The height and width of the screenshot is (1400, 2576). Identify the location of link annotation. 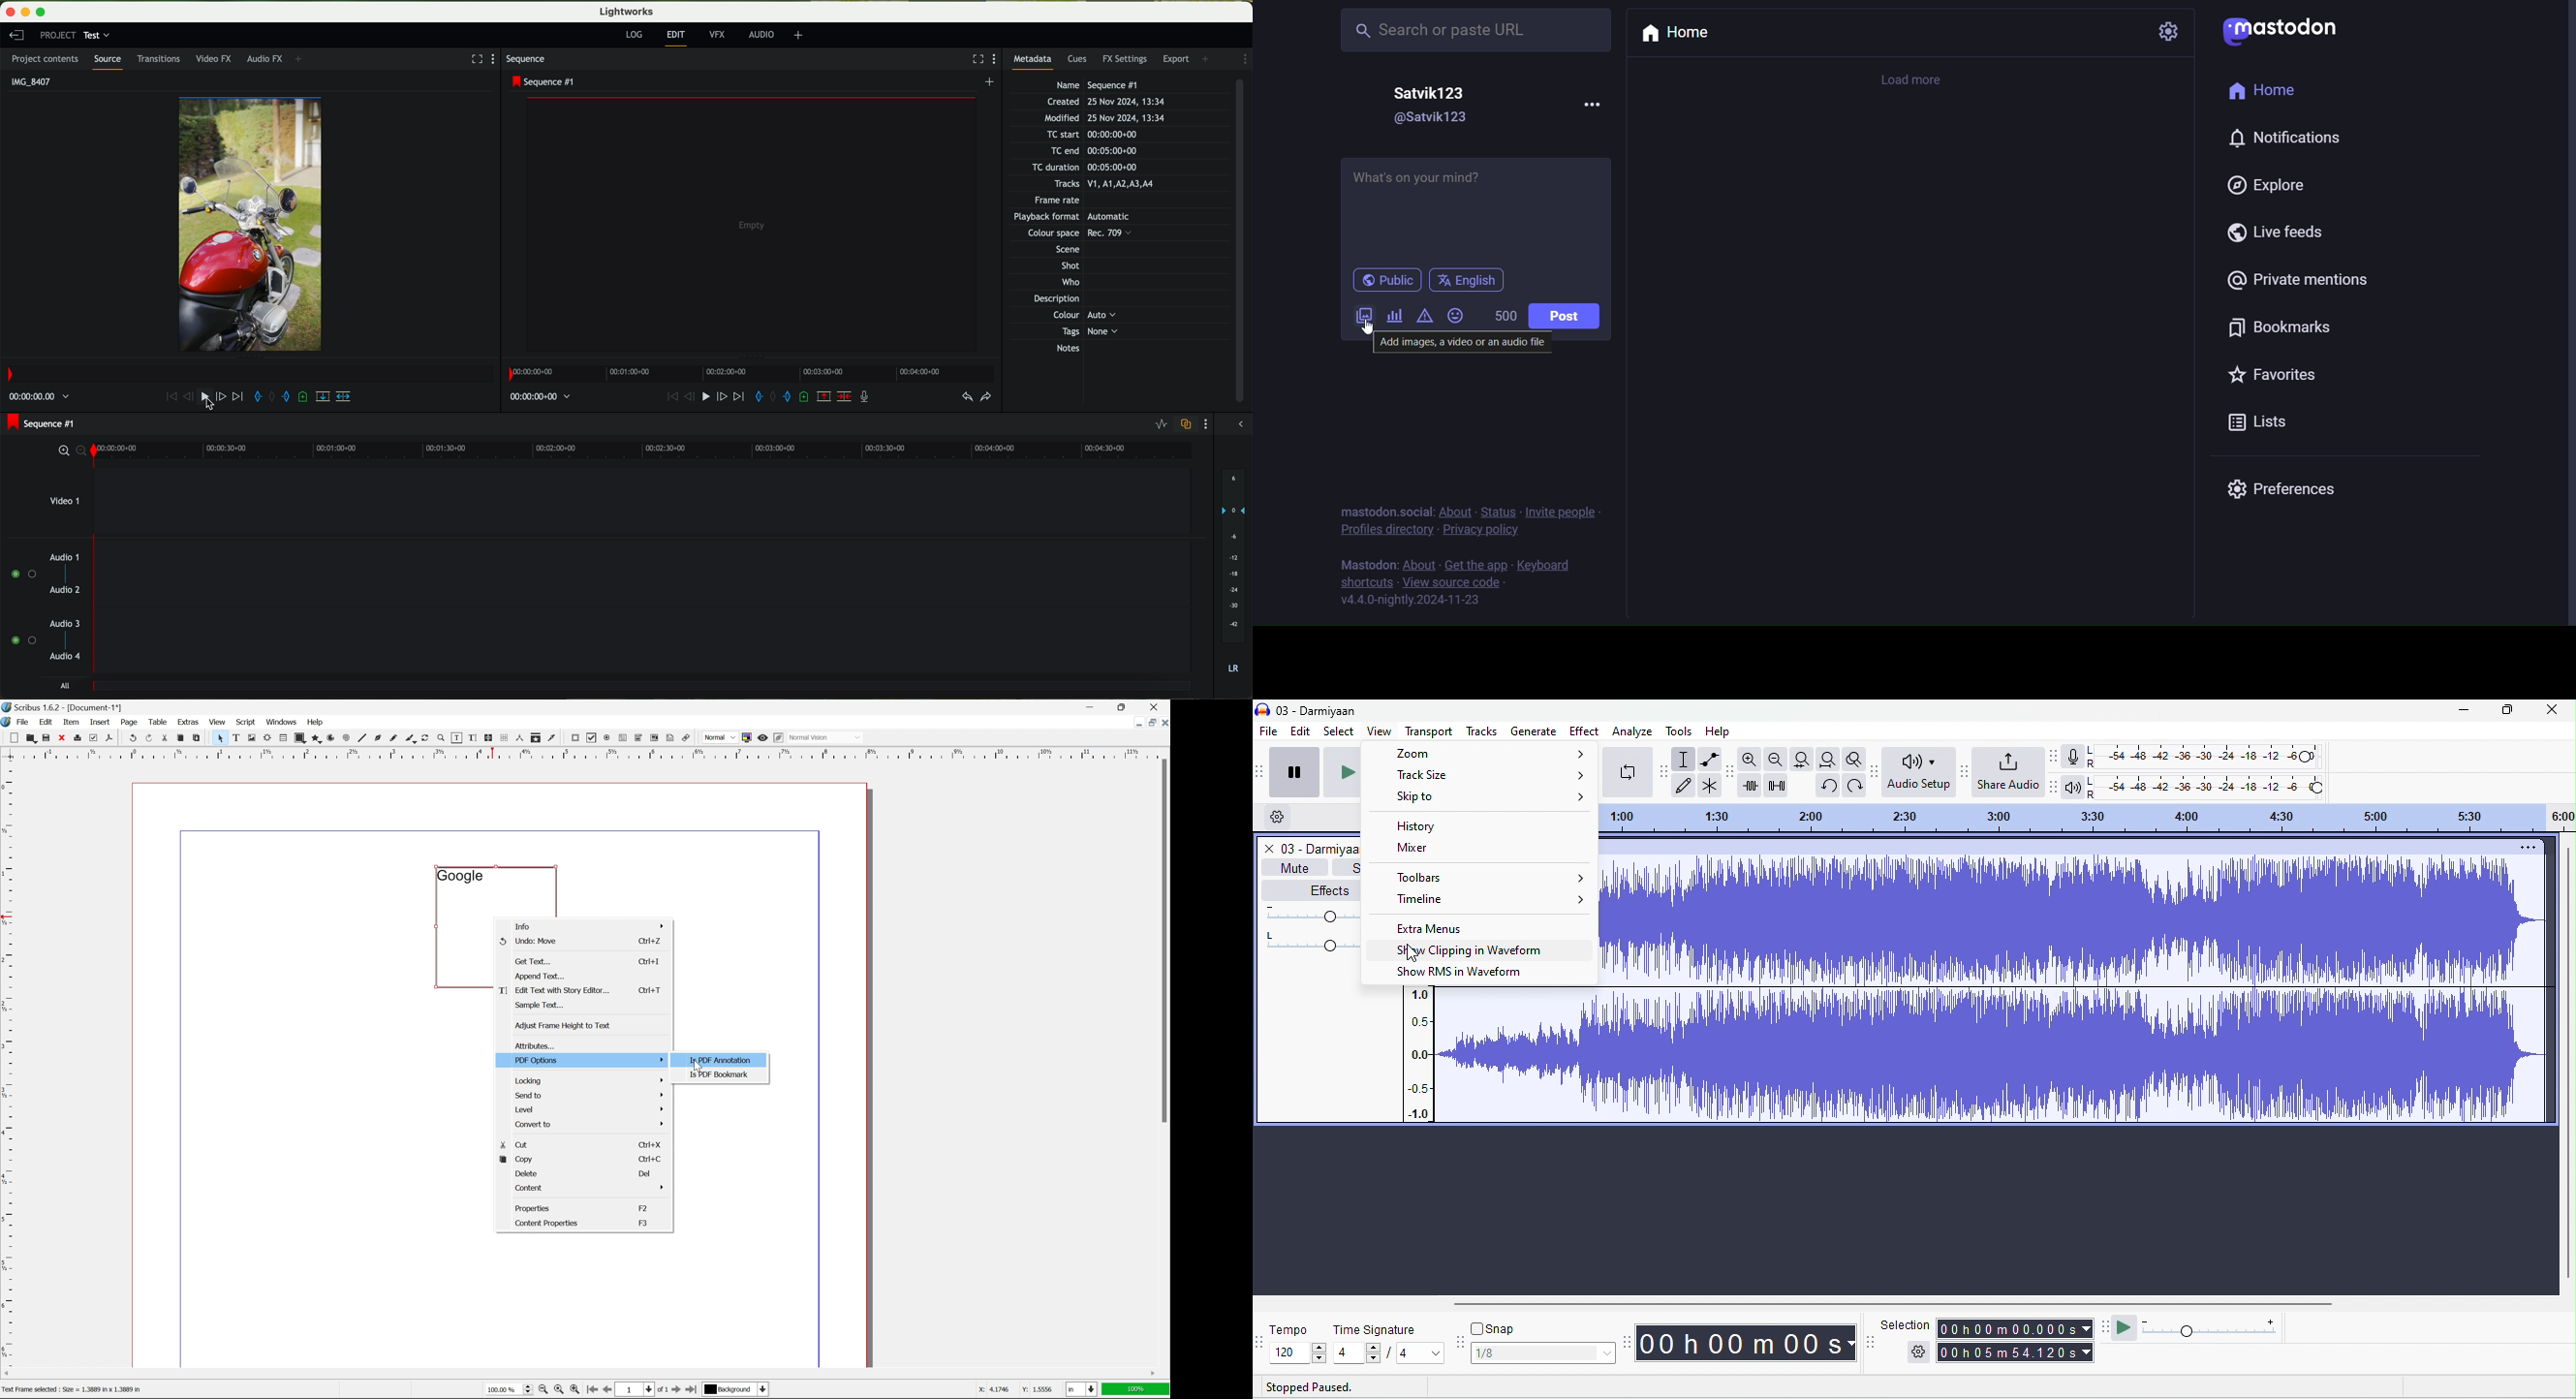
(686, 739).